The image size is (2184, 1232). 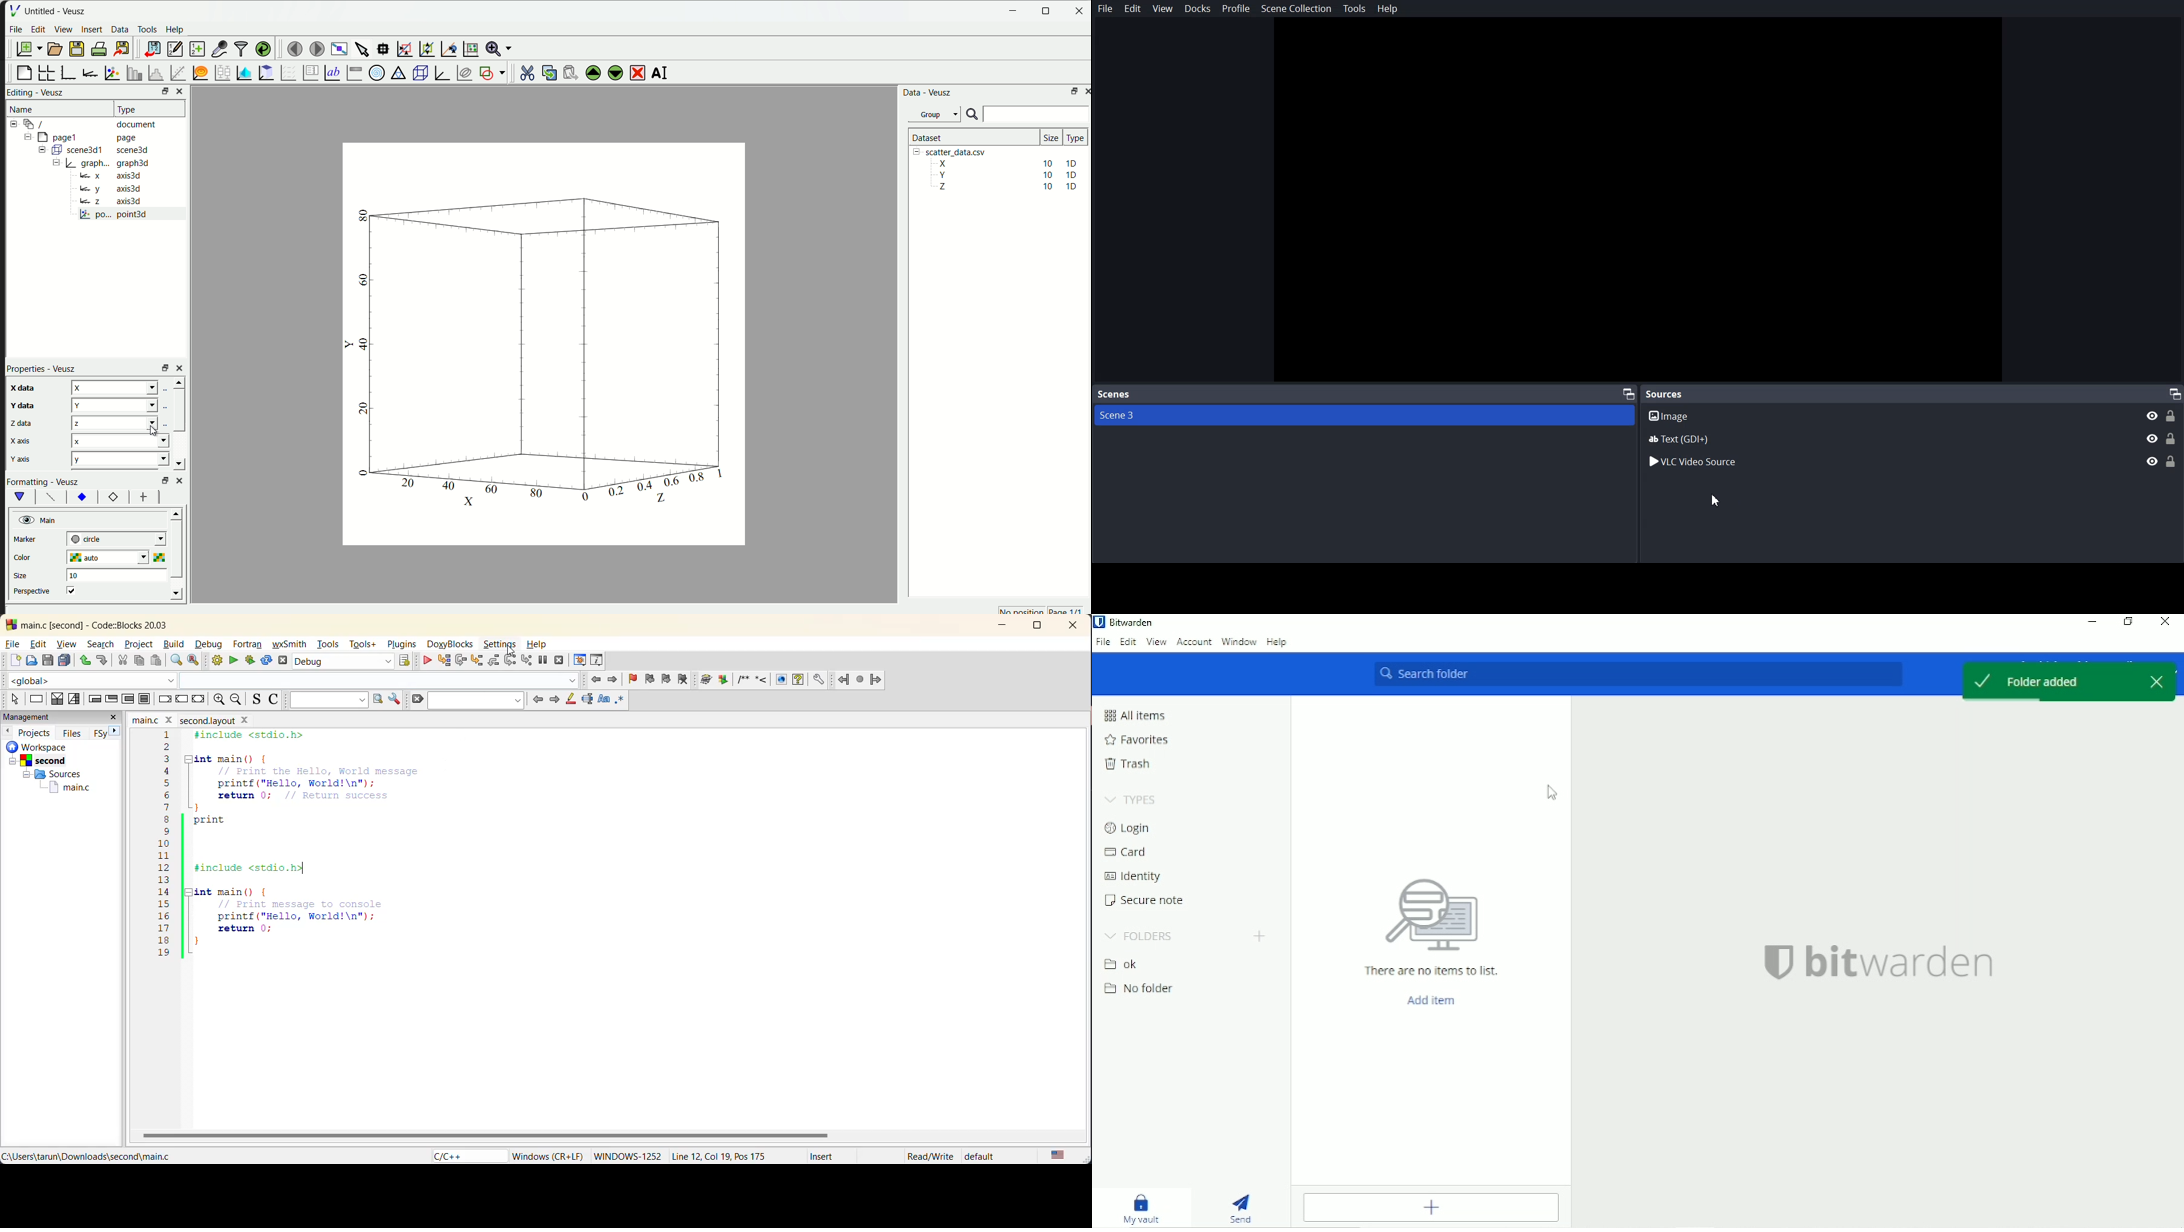 What do you see at coordinates (53, 774) in the screenshot?
I see `Sources` at bounding box center [53, 774].